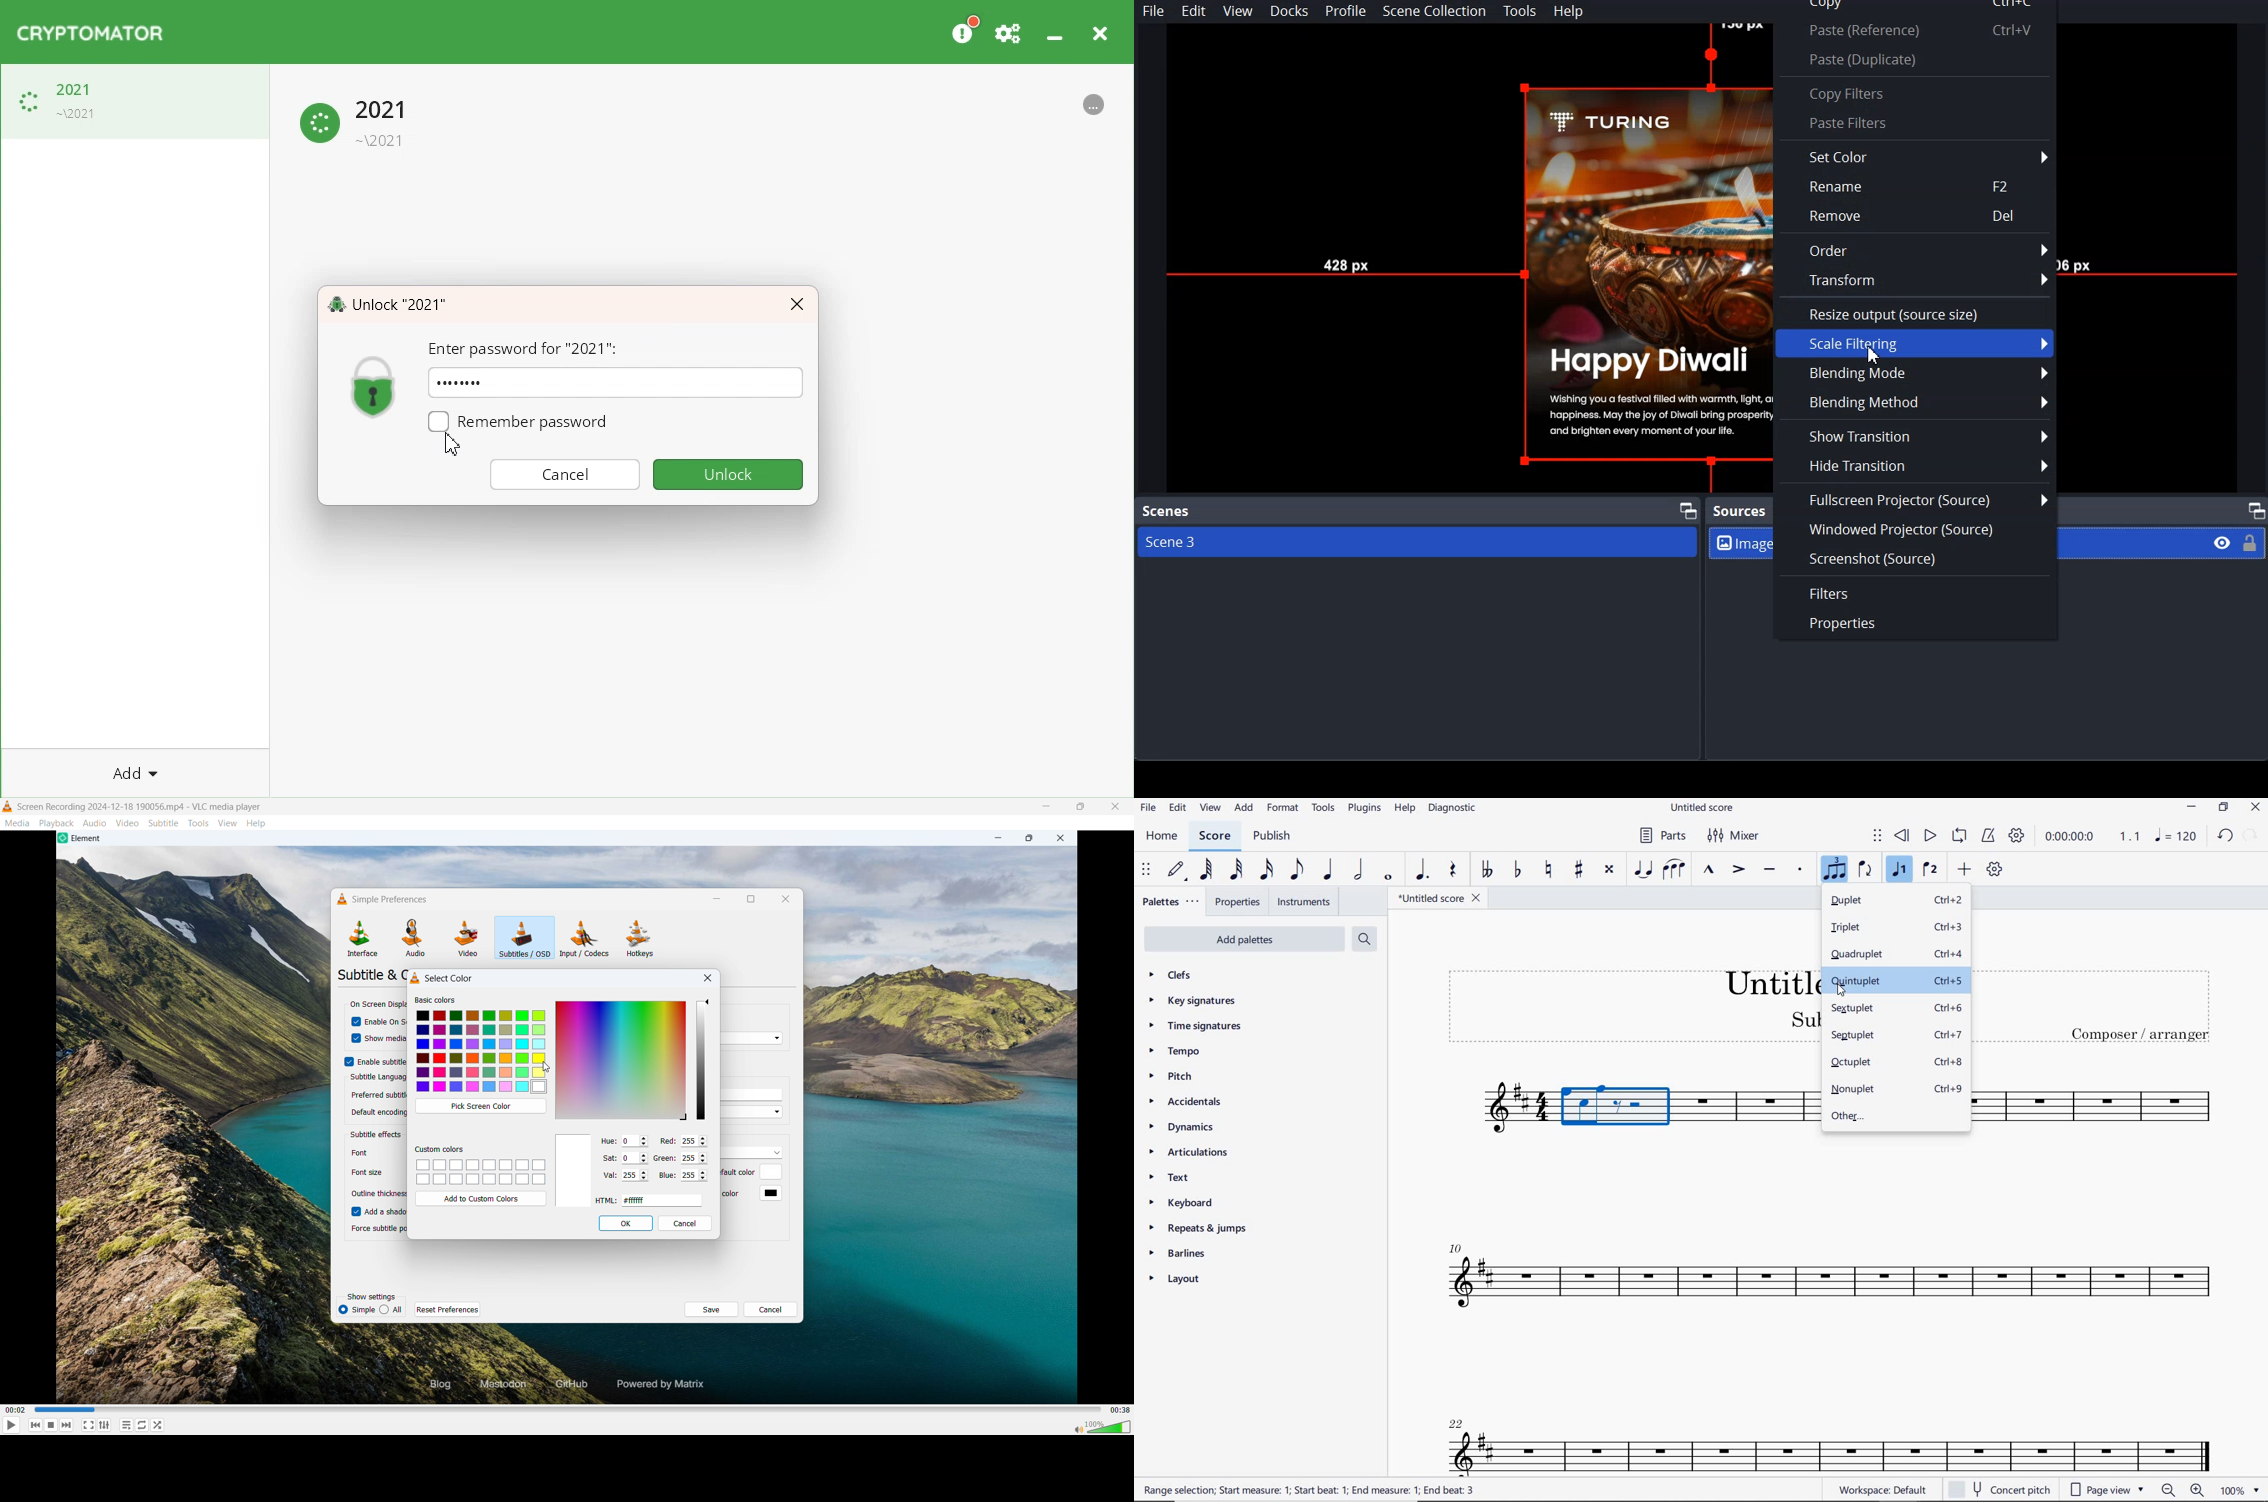 Image resolution: width=2268 pixels, height=1512 pixels. What do you see at coordinates (1146, 870) in the screenshot?
I see `SELECET TO MOVE` at bounding box center [1146, 870].